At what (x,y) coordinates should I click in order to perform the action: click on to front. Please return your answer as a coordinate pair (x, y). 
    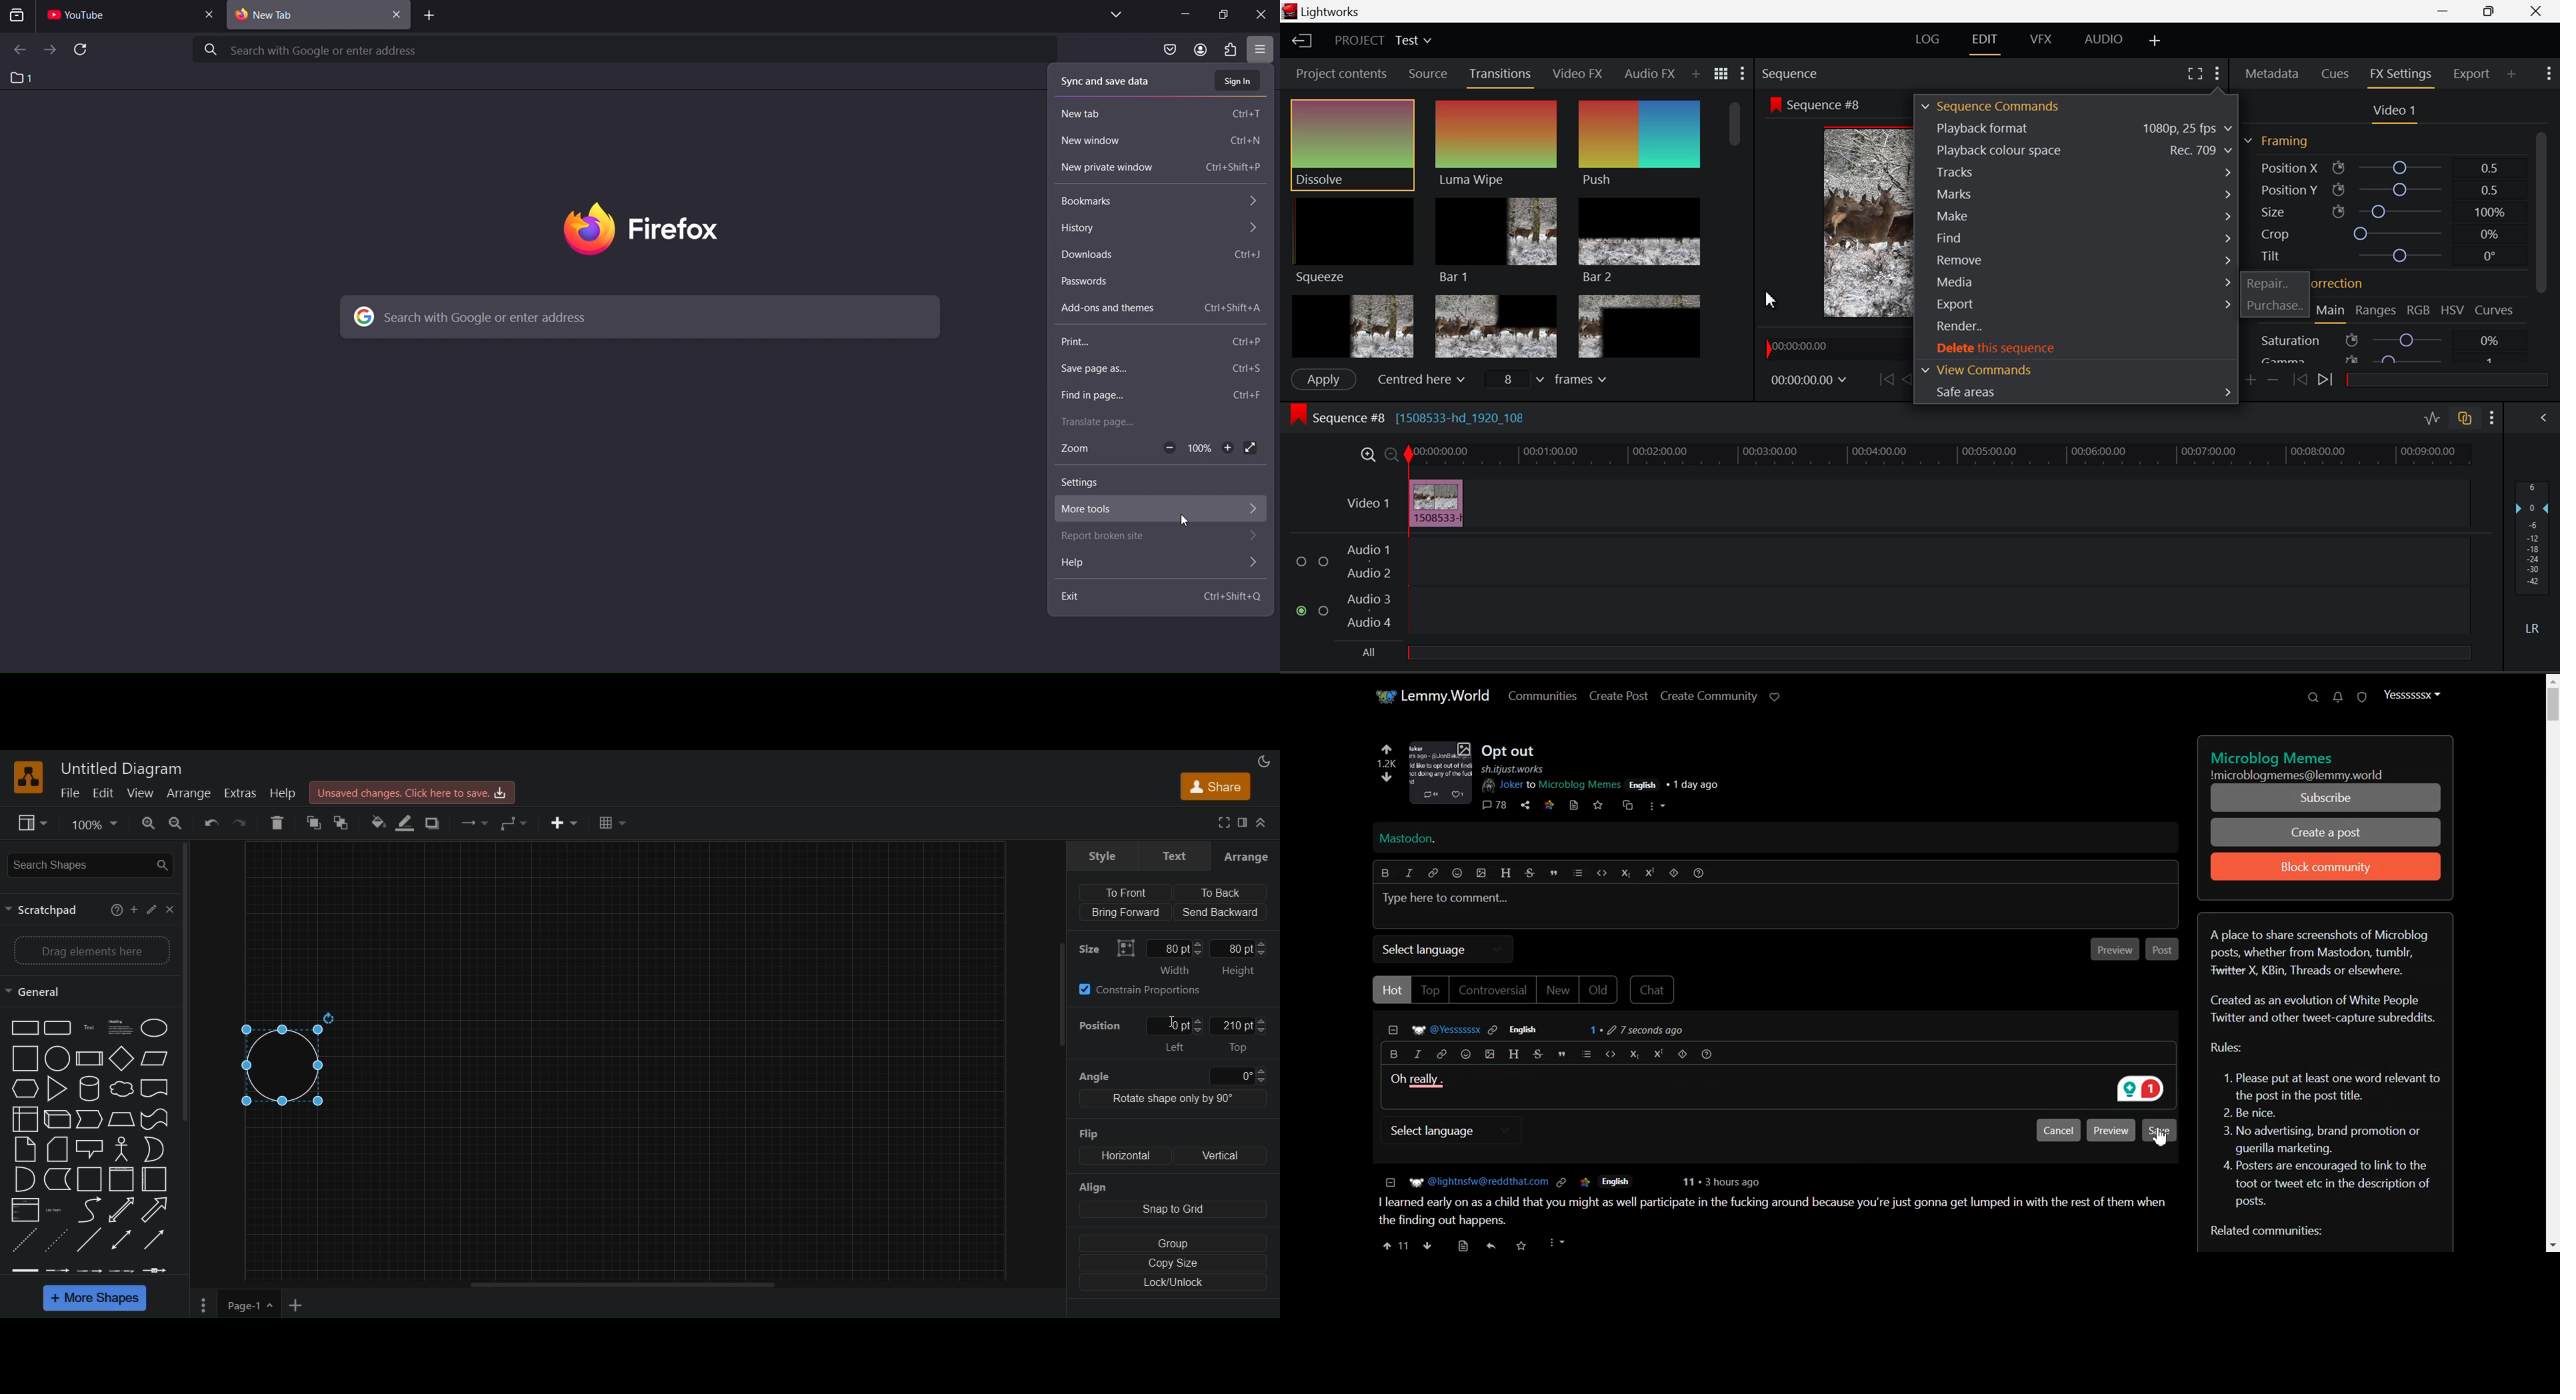
    Looking at the image, I should click on (1131, 890).